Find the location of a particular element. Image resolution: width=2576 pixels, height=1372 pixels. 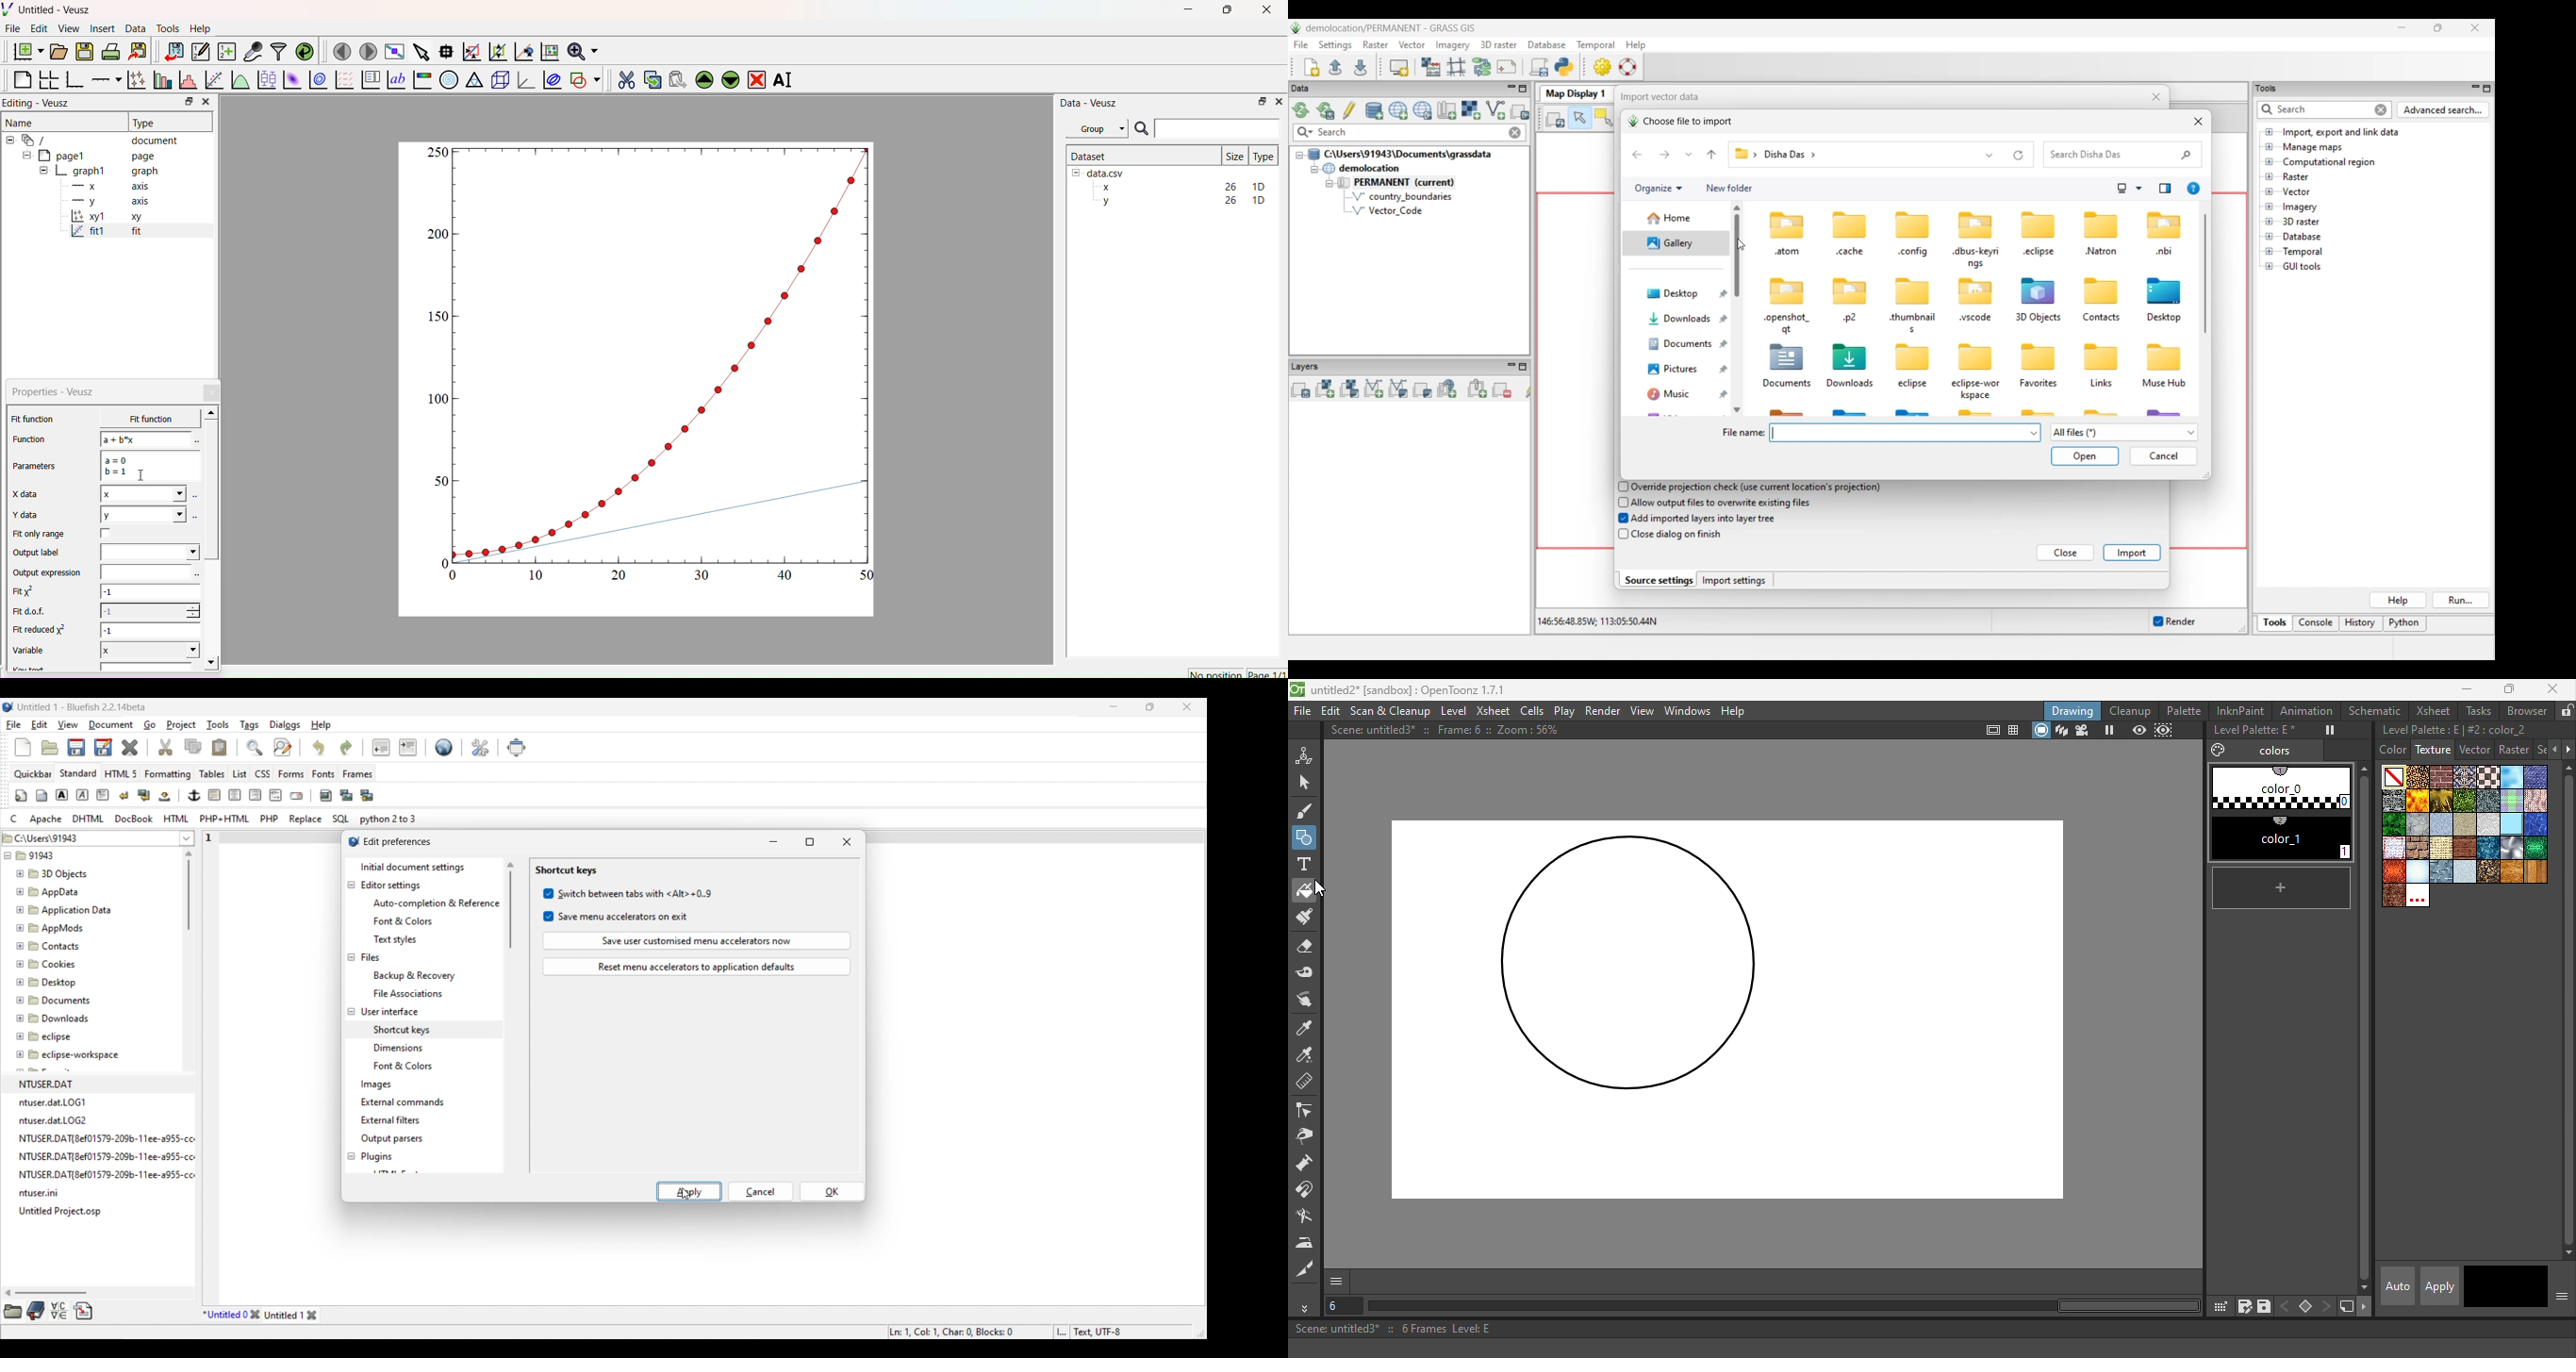

Set key is located at coordinates (2305, 1307).